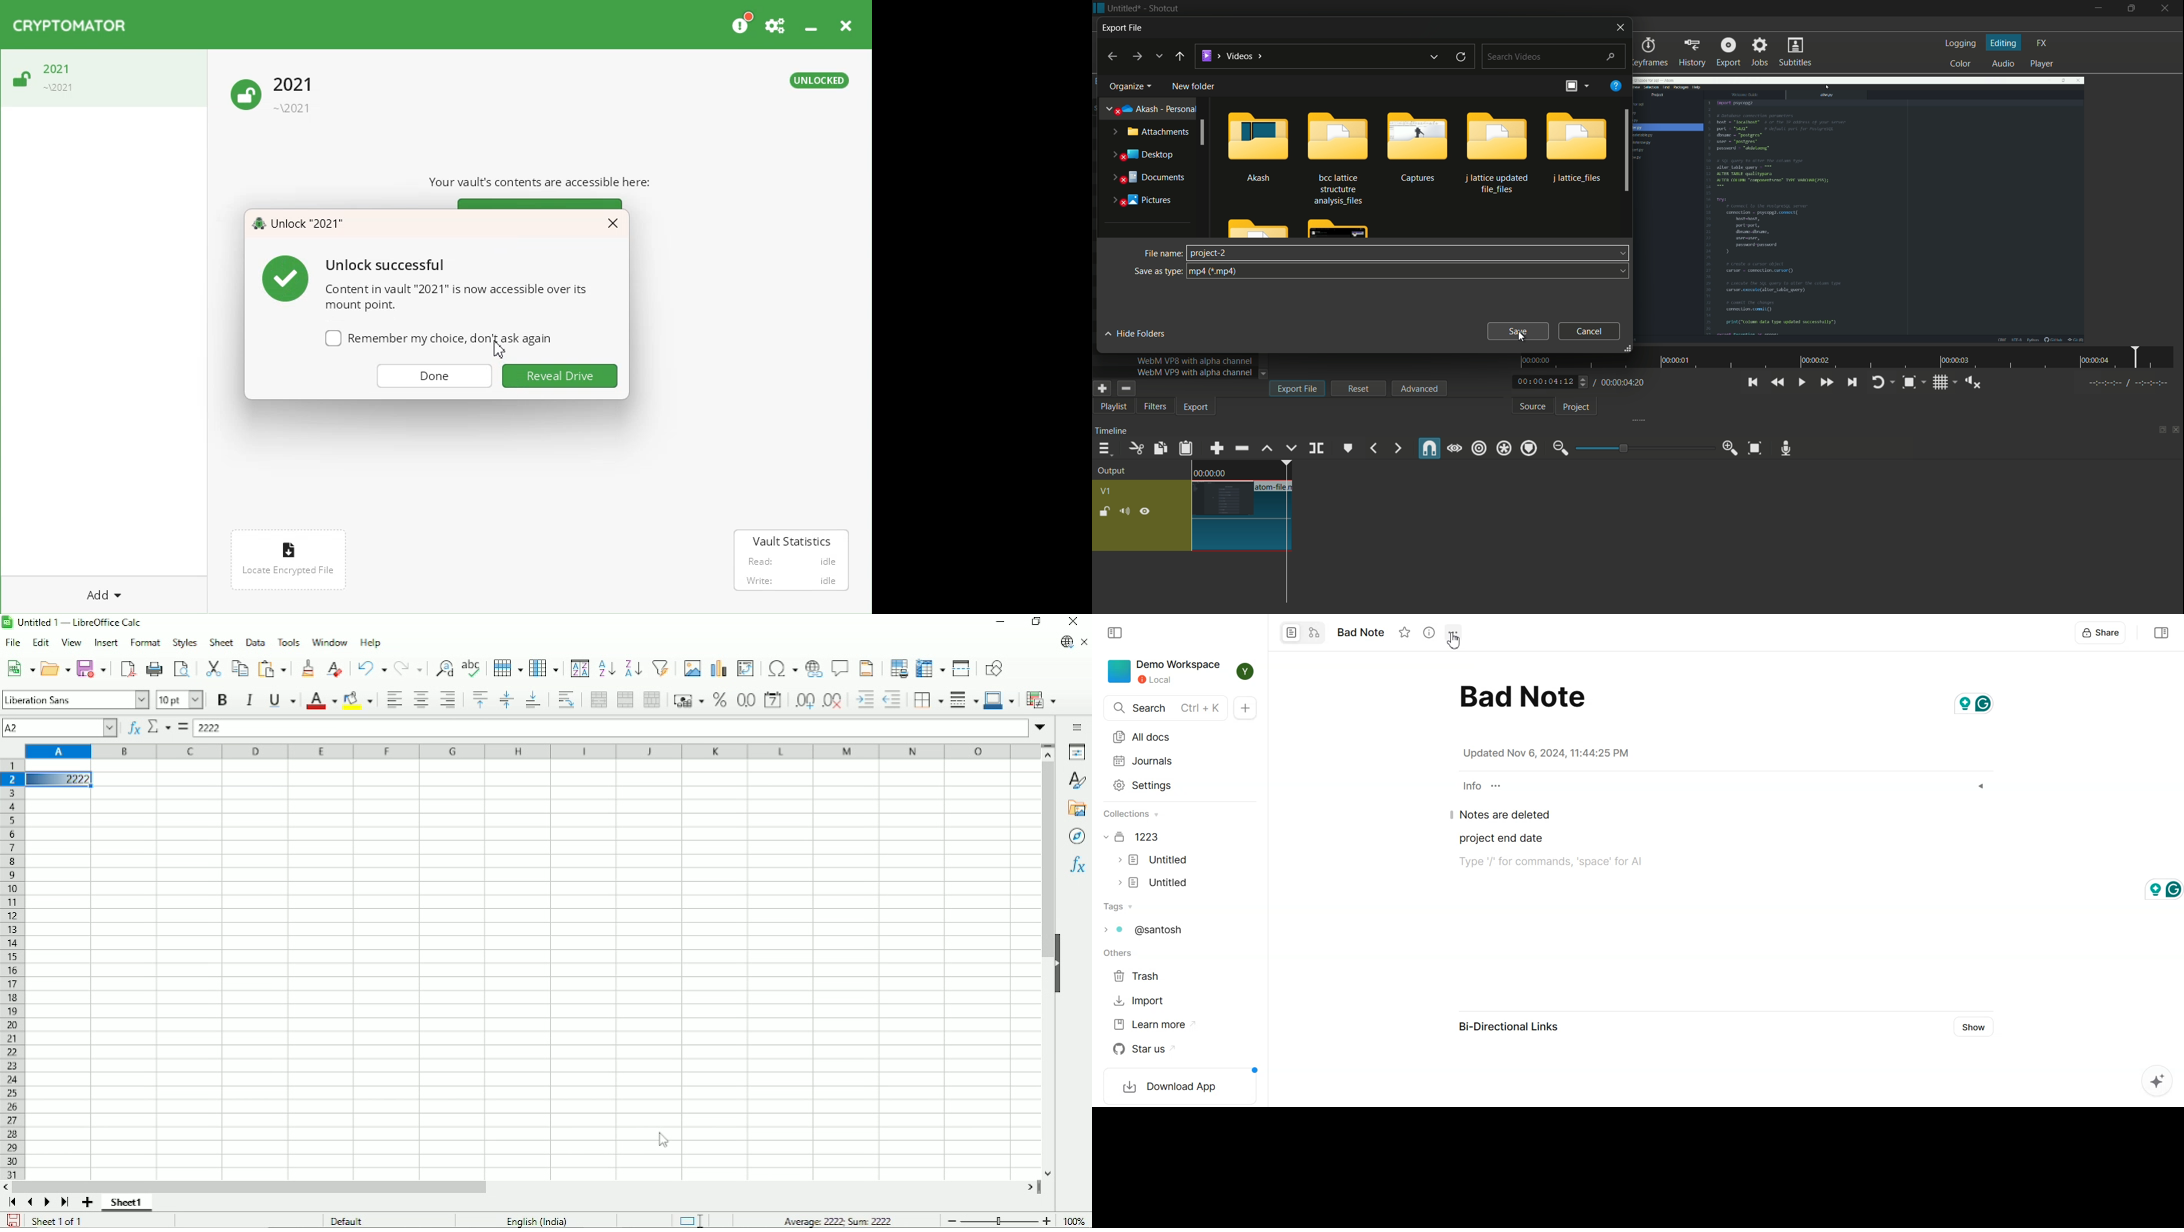 Image resolution: width=2184 pixels, height=1232 pixels. Describe the element at coordinates (1205, 133) in the screenshot. I see `scroll bar` at that location.